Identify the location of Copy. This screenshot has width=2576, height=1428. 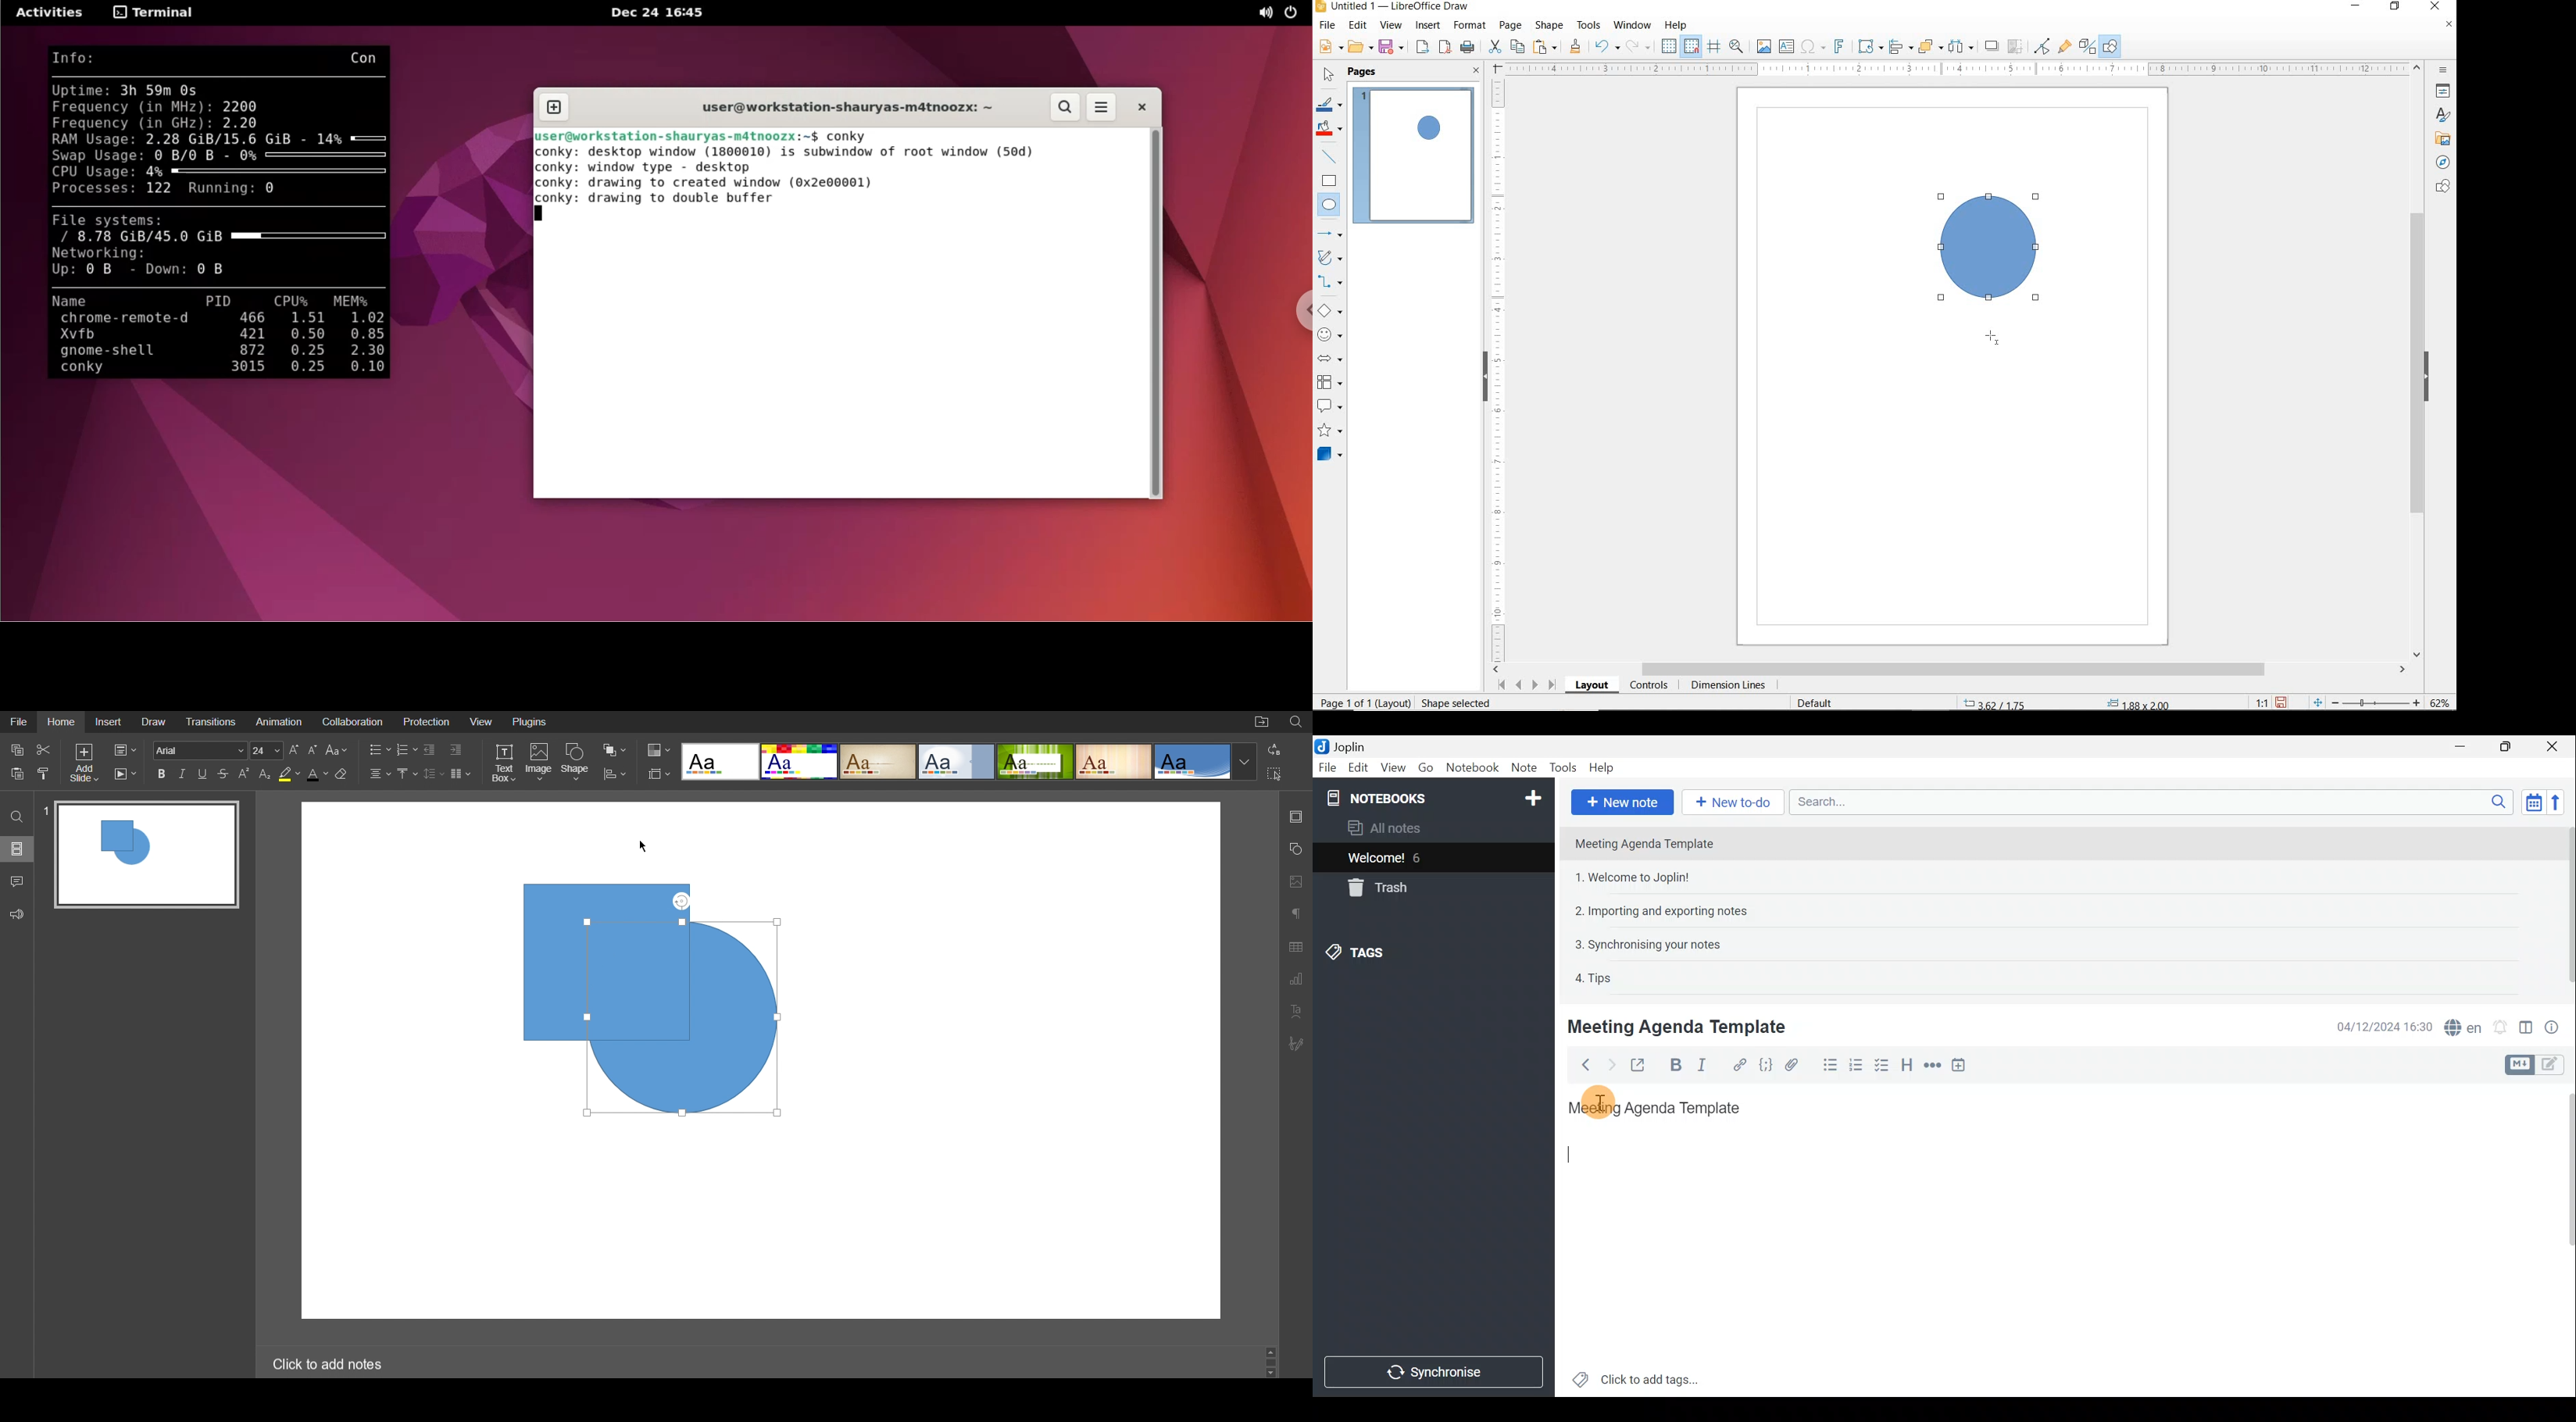
(16, 751).